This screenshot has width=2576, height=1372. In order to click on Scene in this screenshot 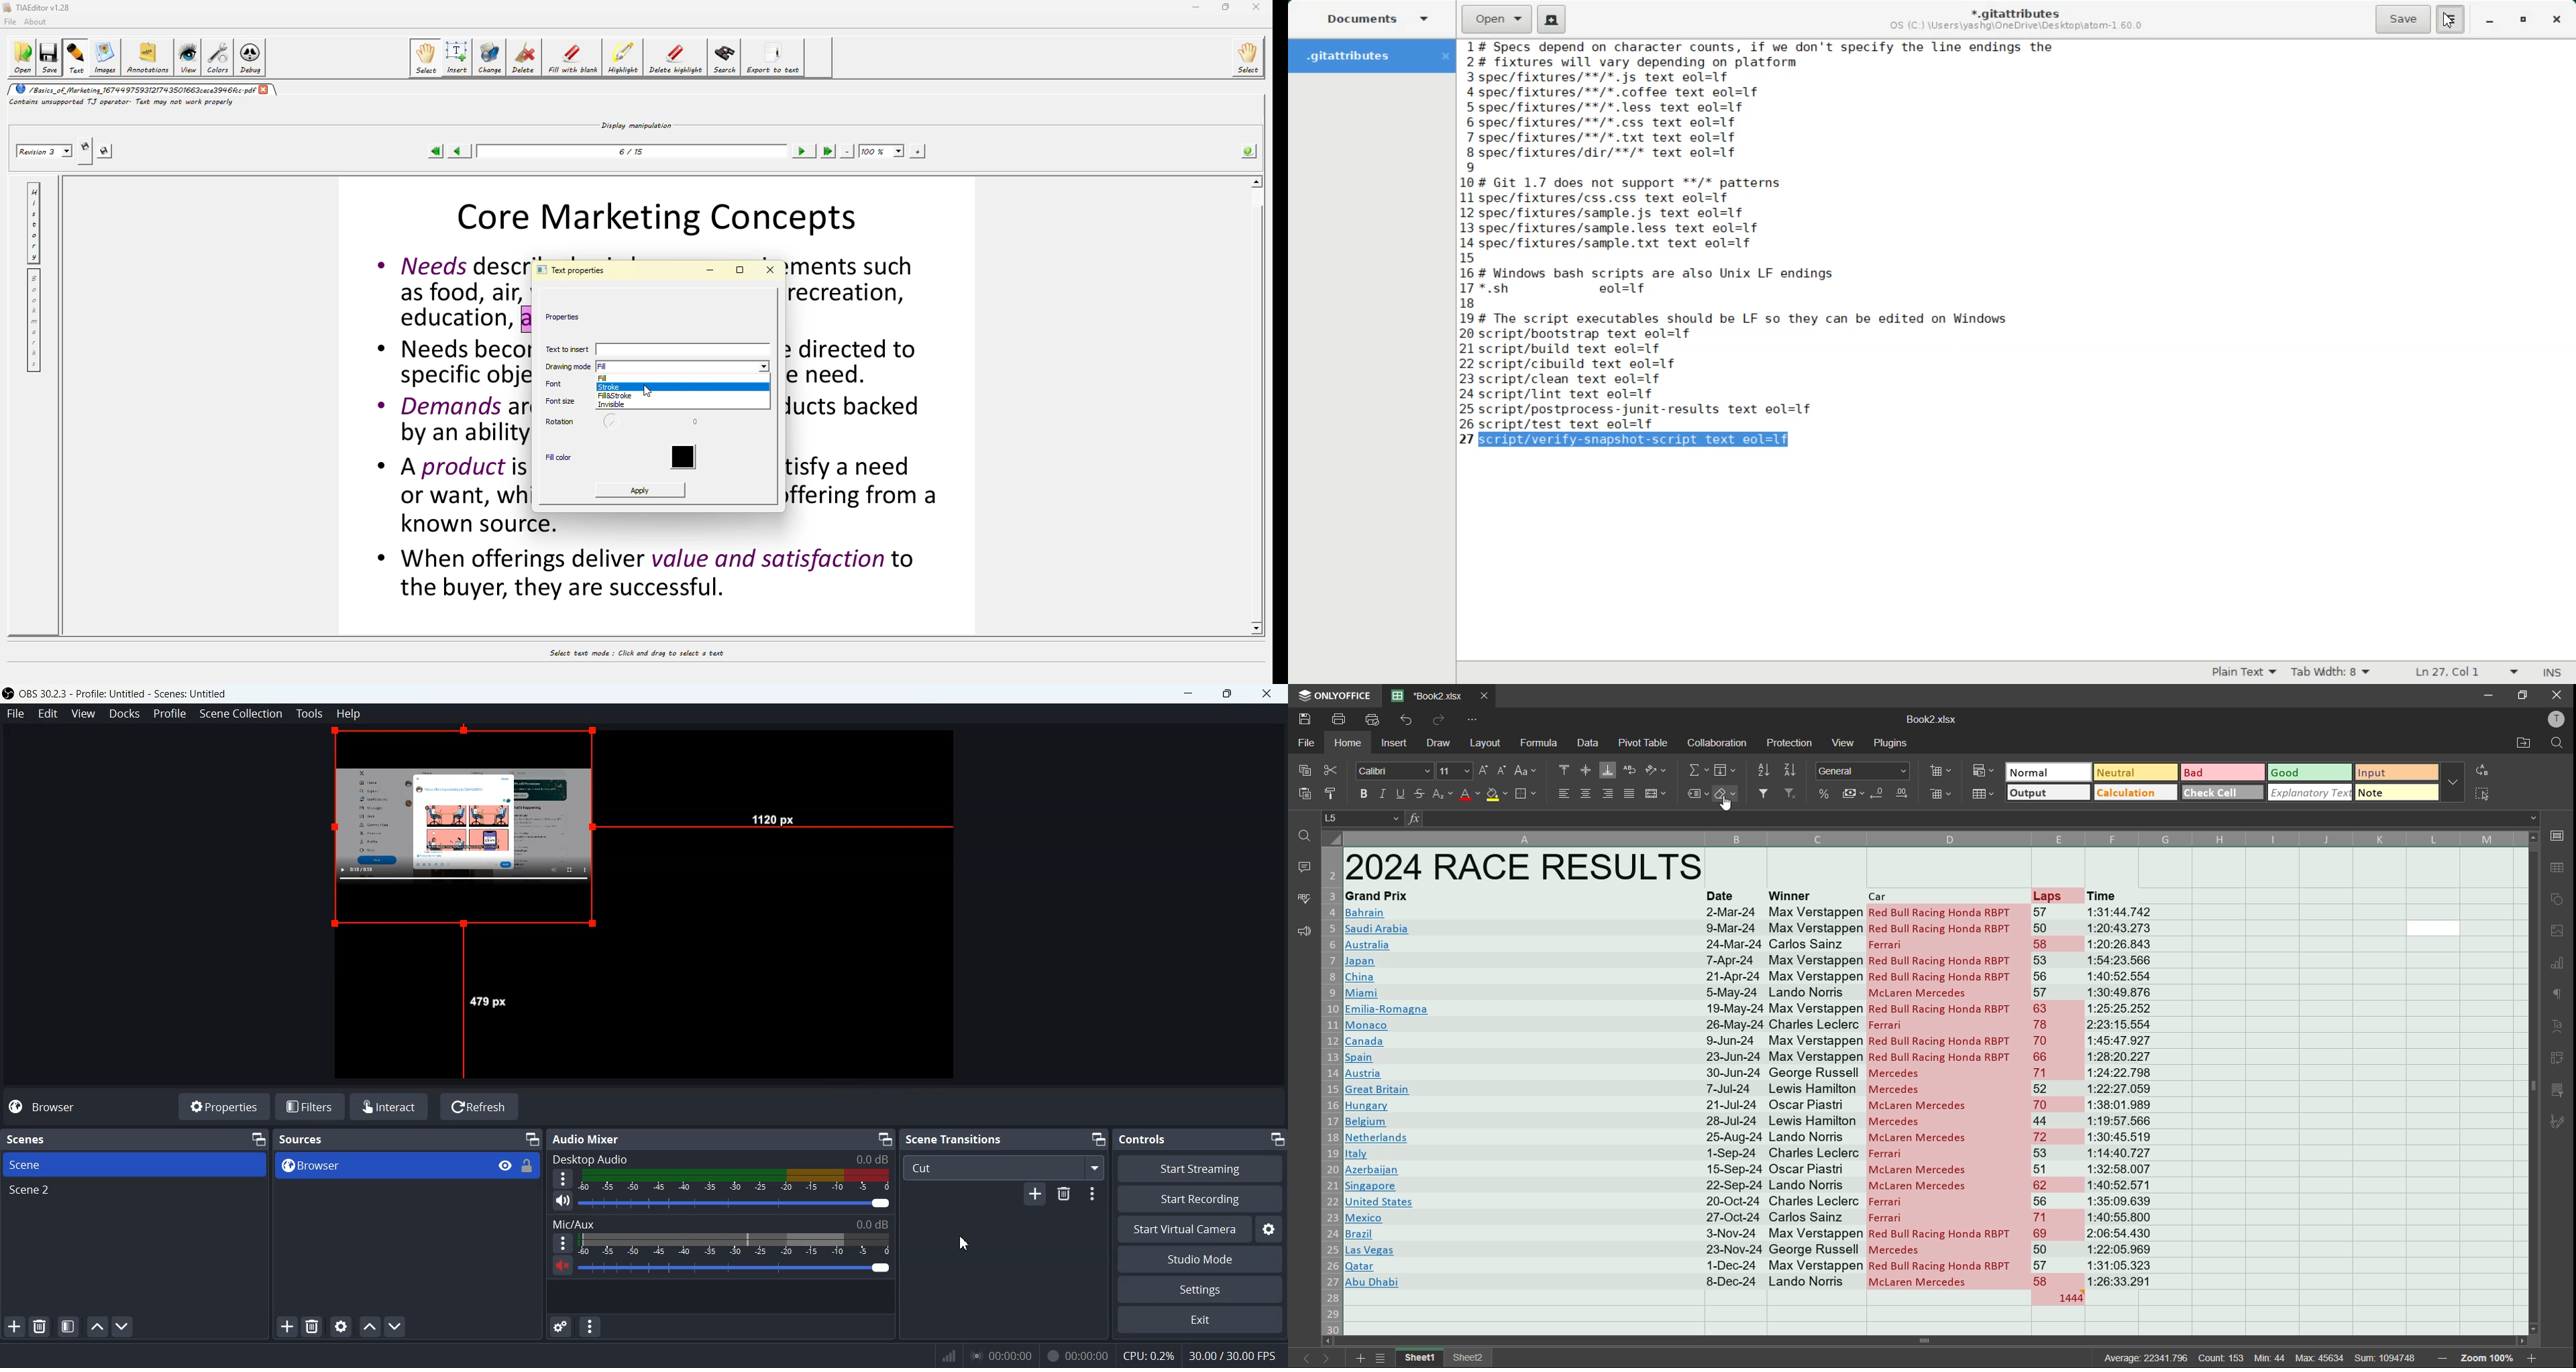, I will do `click(133, 1164)`.